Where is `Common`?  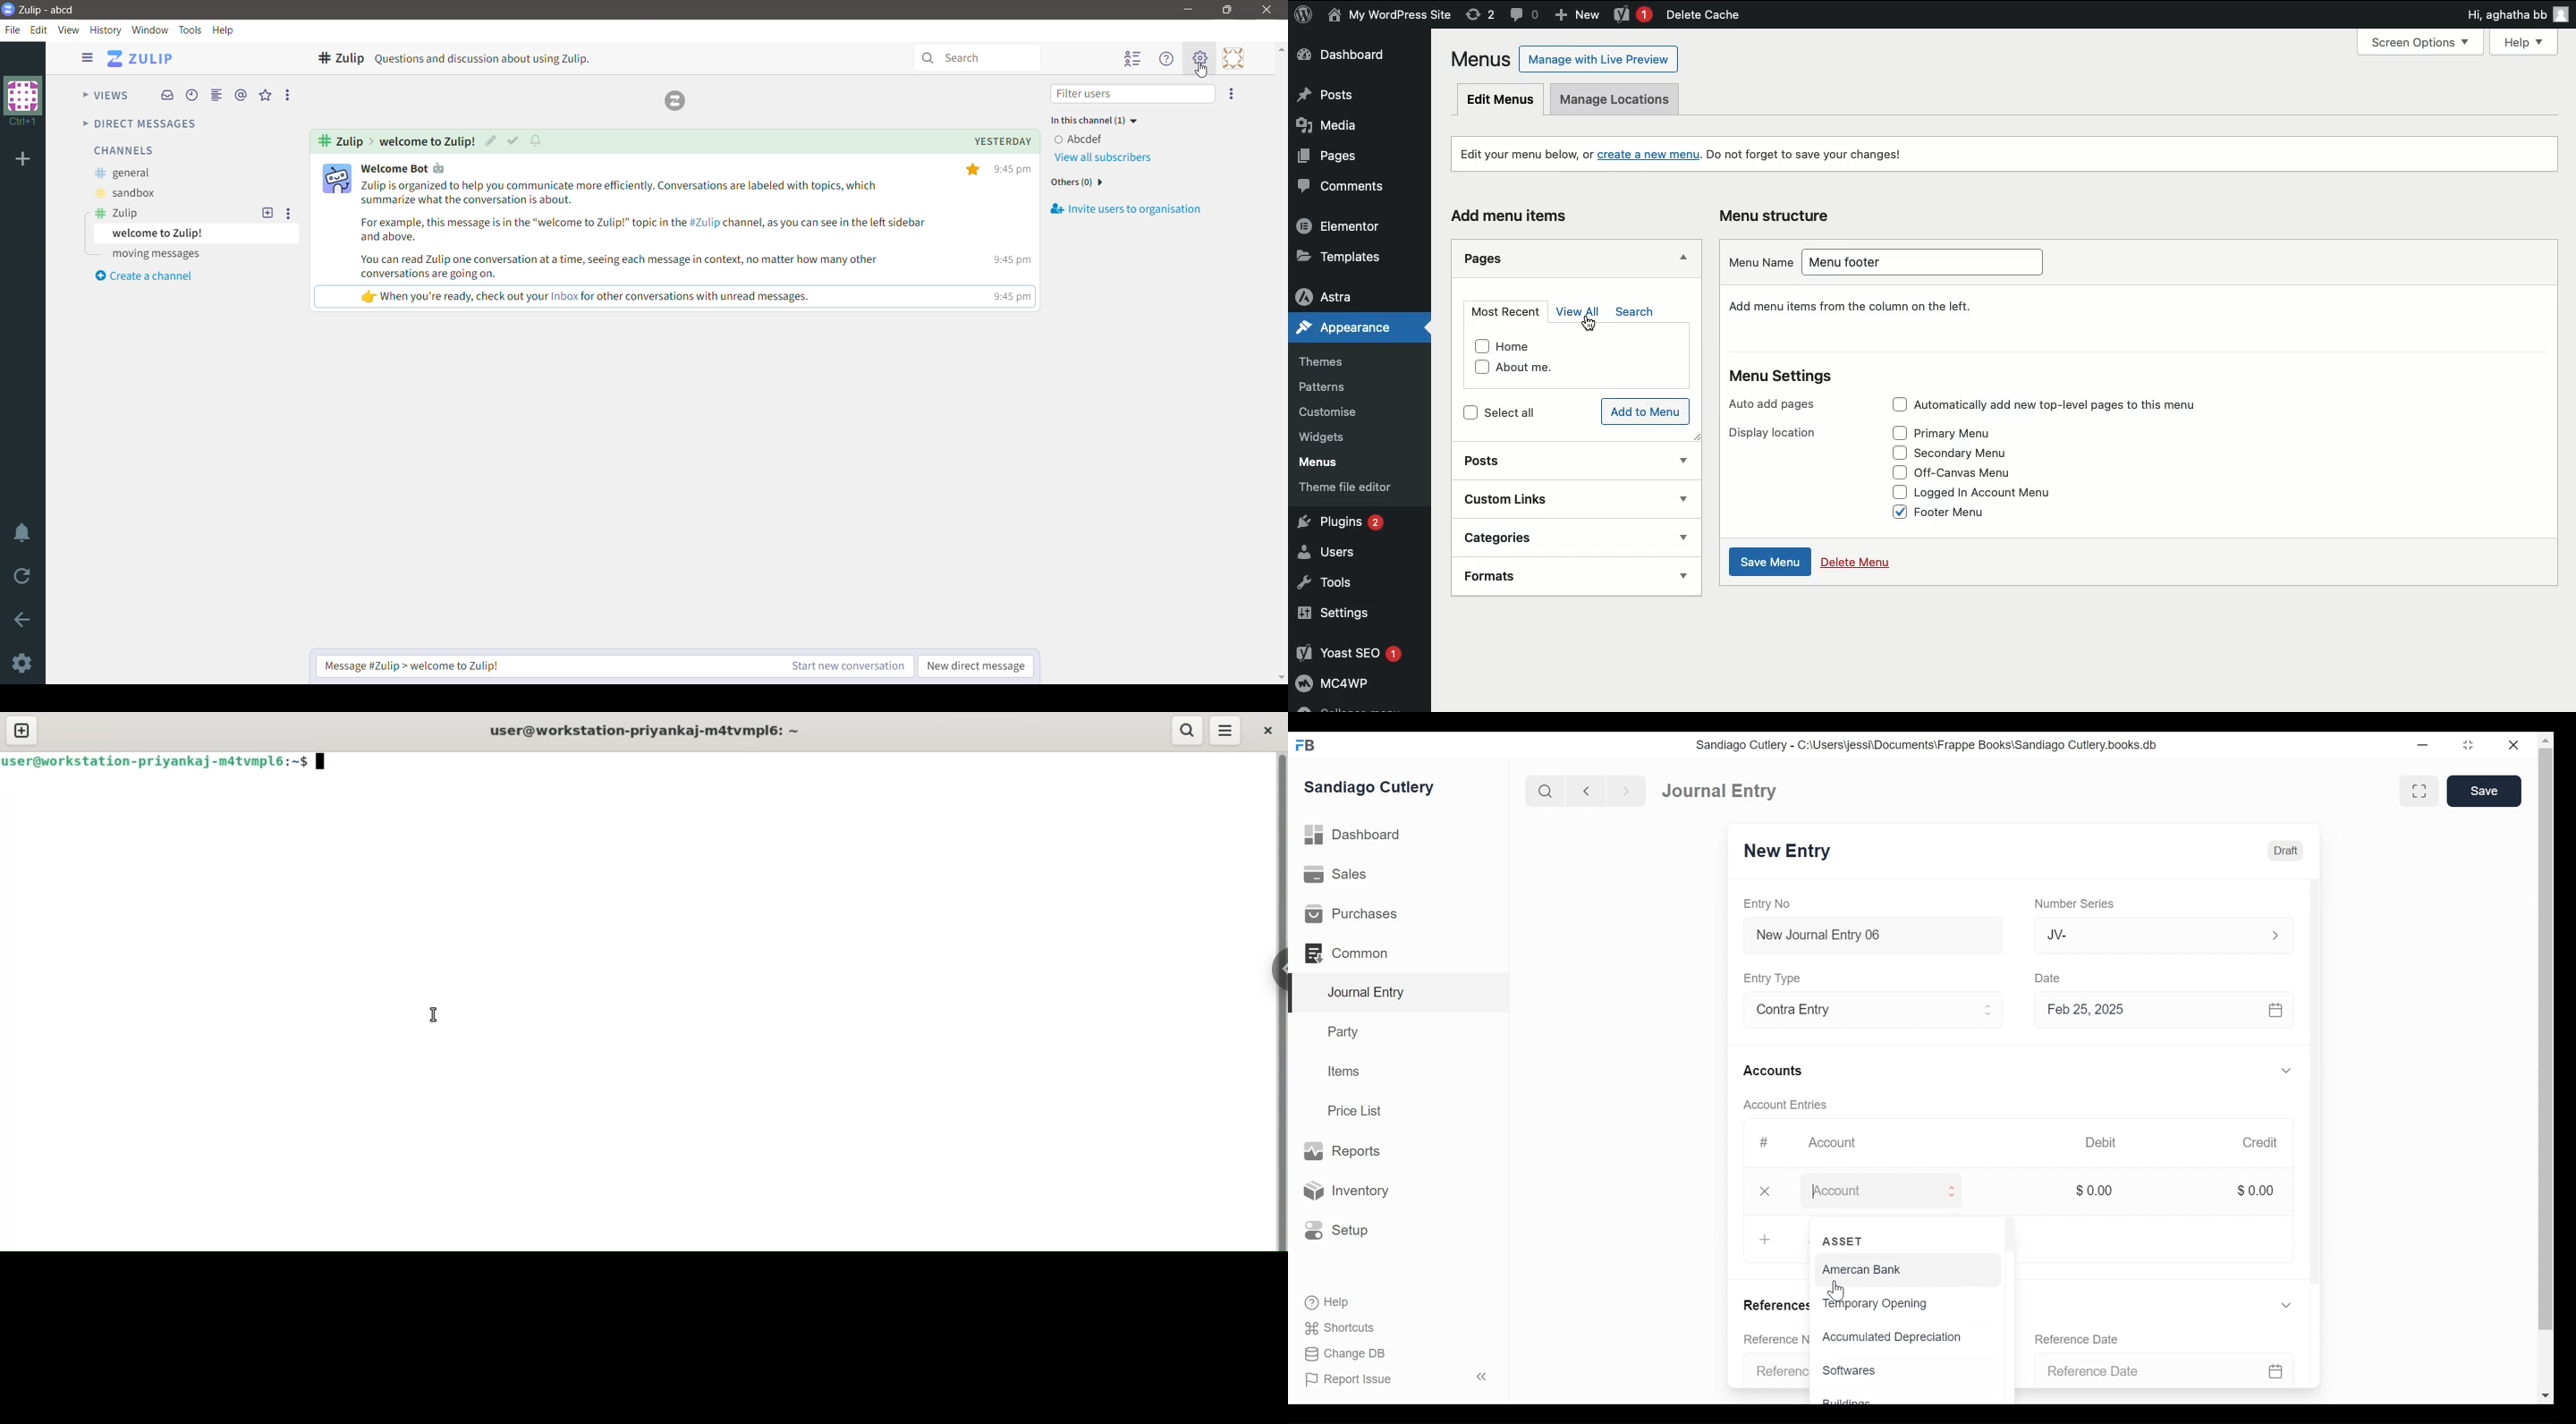
Common is located at coordinates (1353, 953).